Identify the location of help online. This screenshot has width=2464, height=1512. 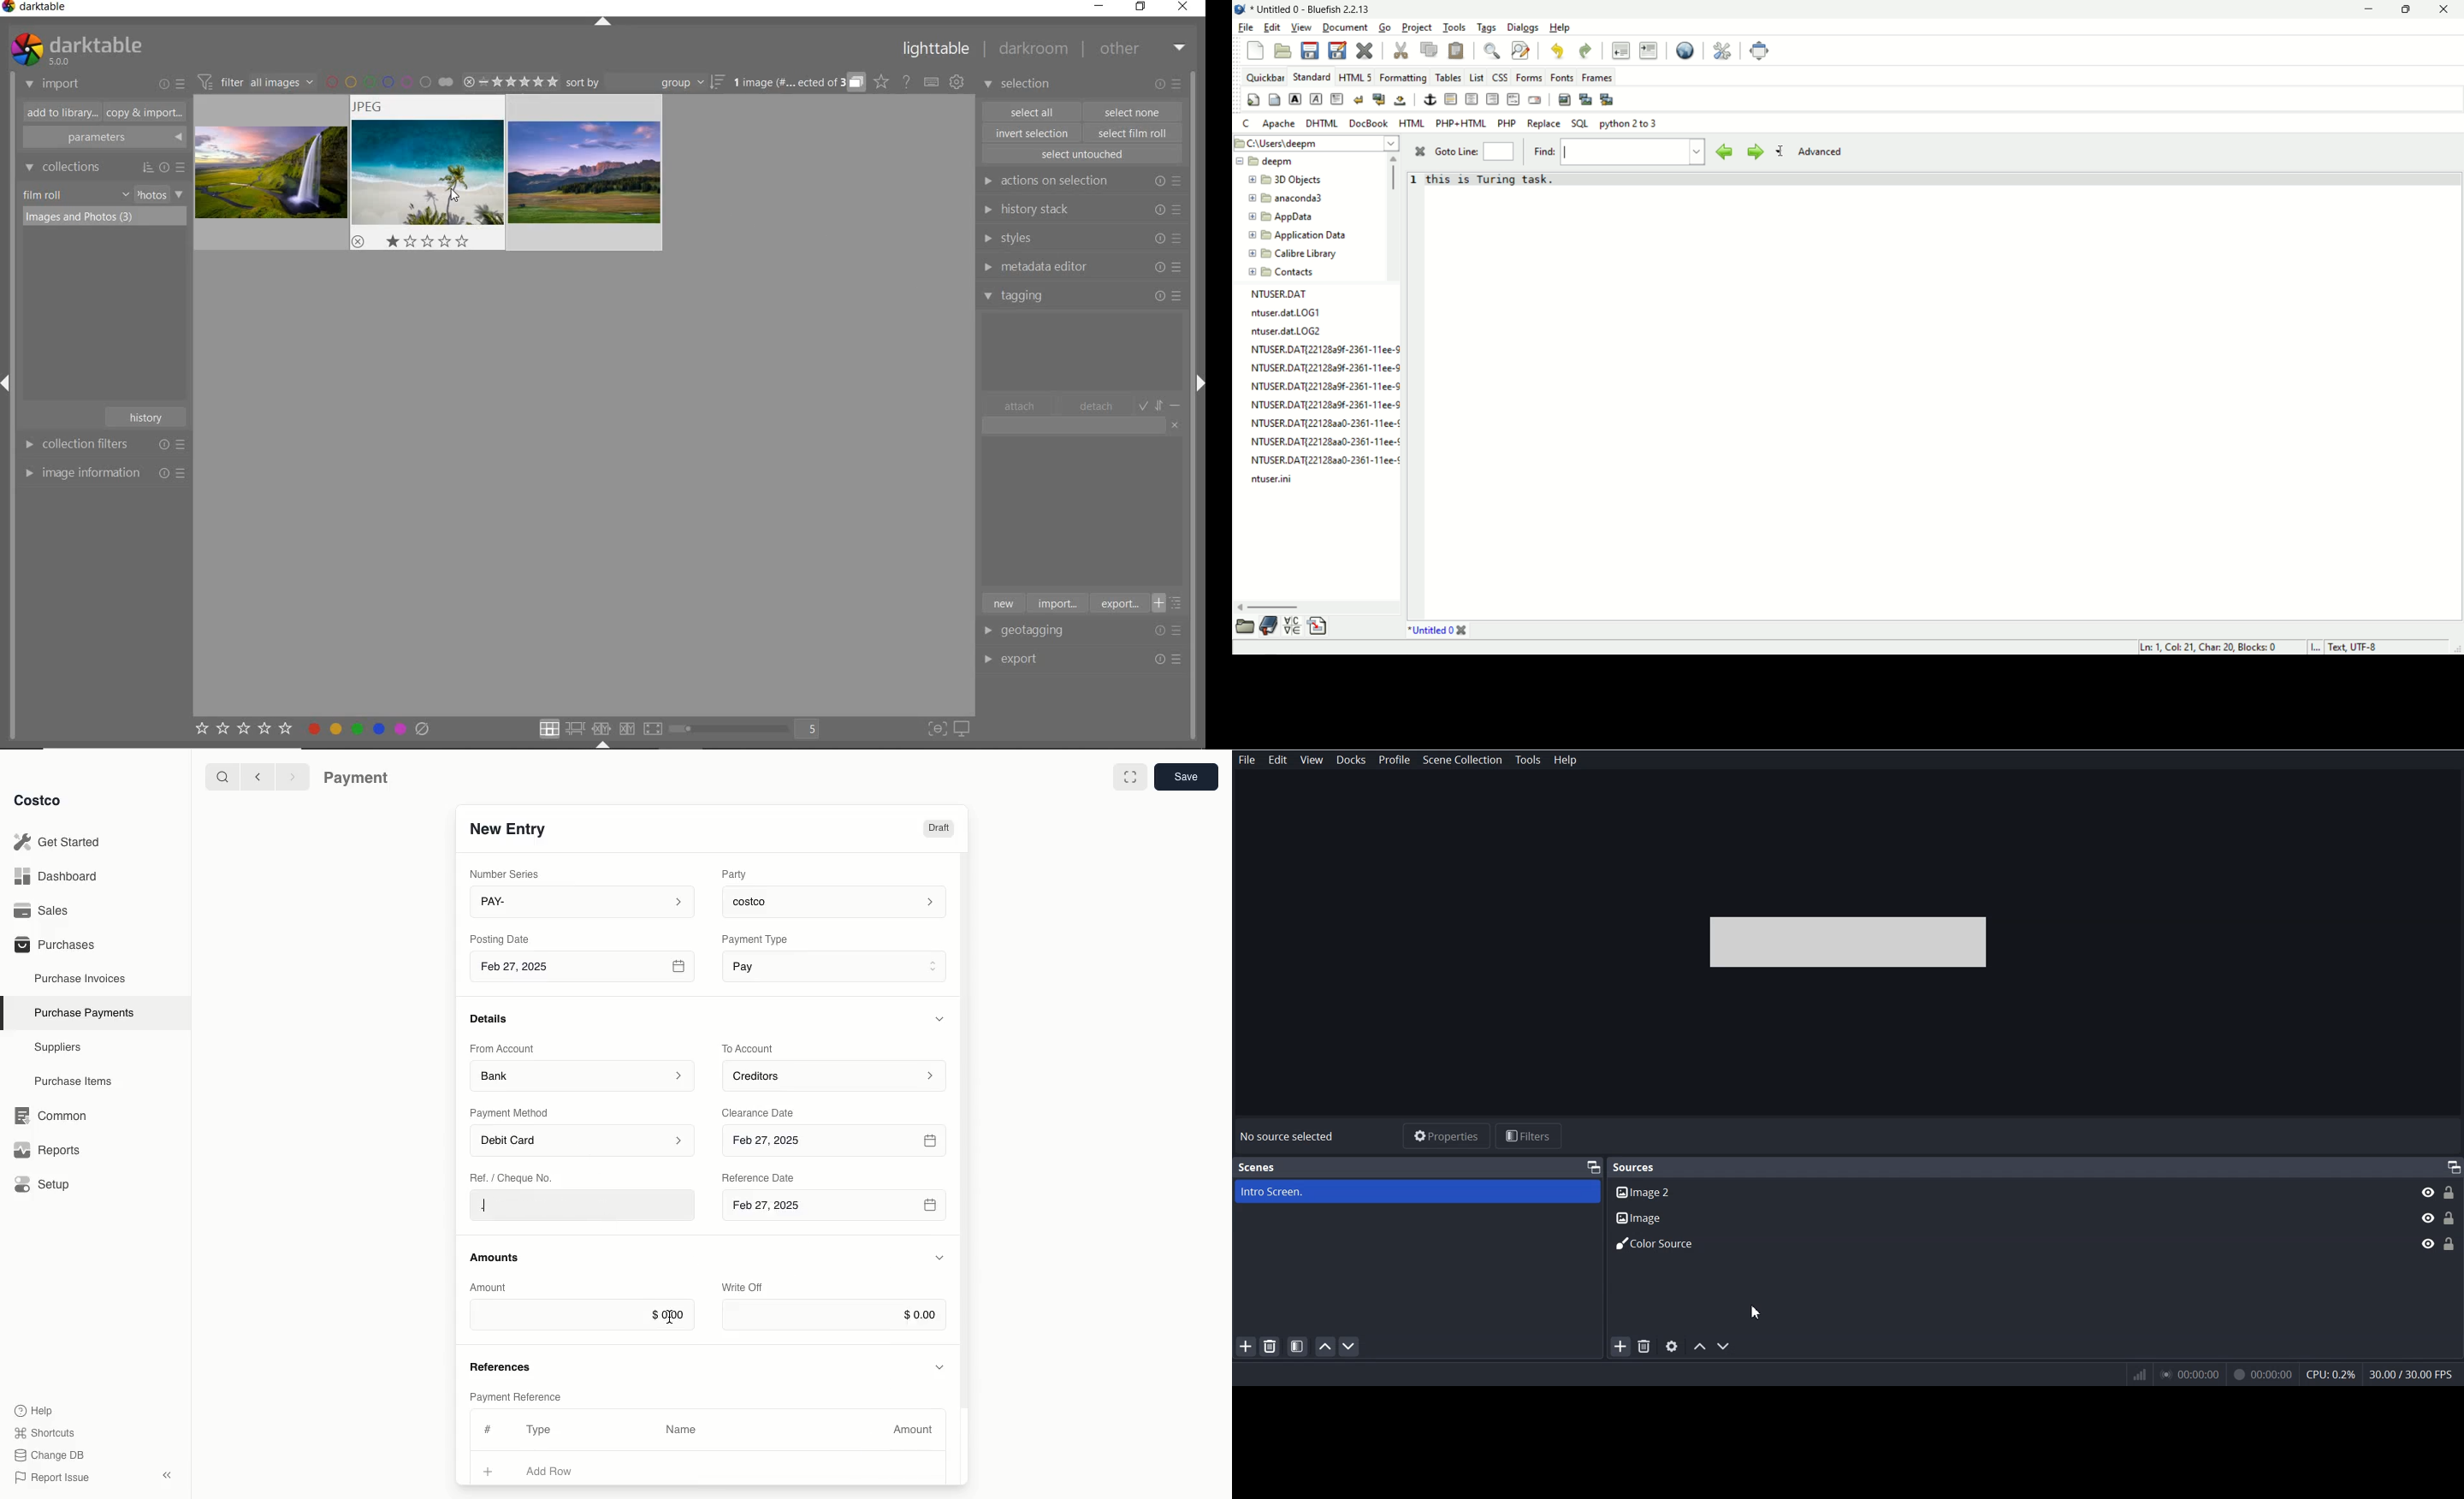
(907, 81).